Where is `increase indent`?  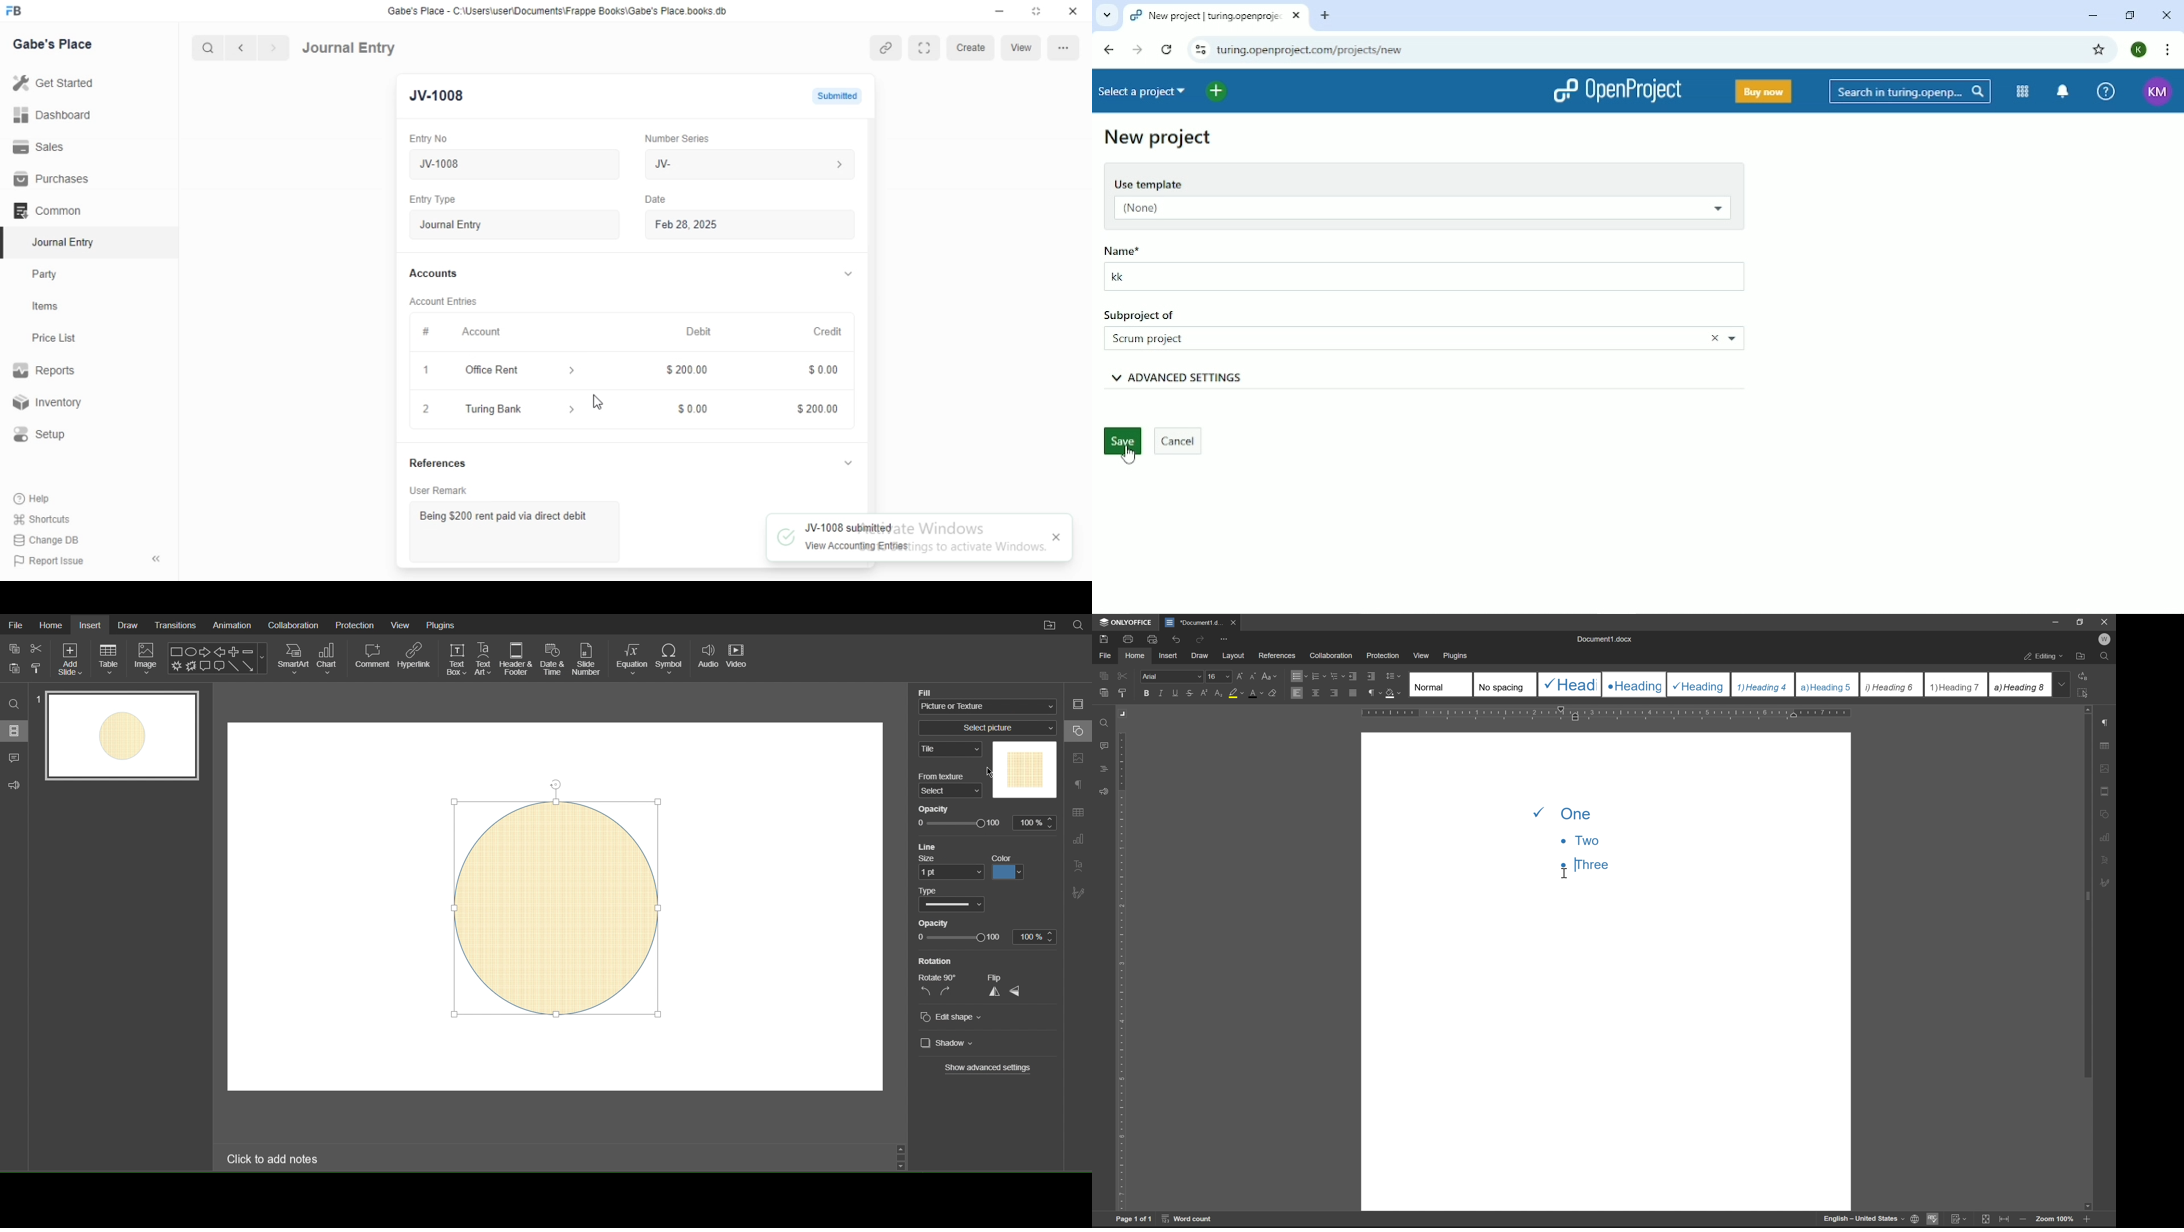 increase indent is located at coordinates (1372, 676).